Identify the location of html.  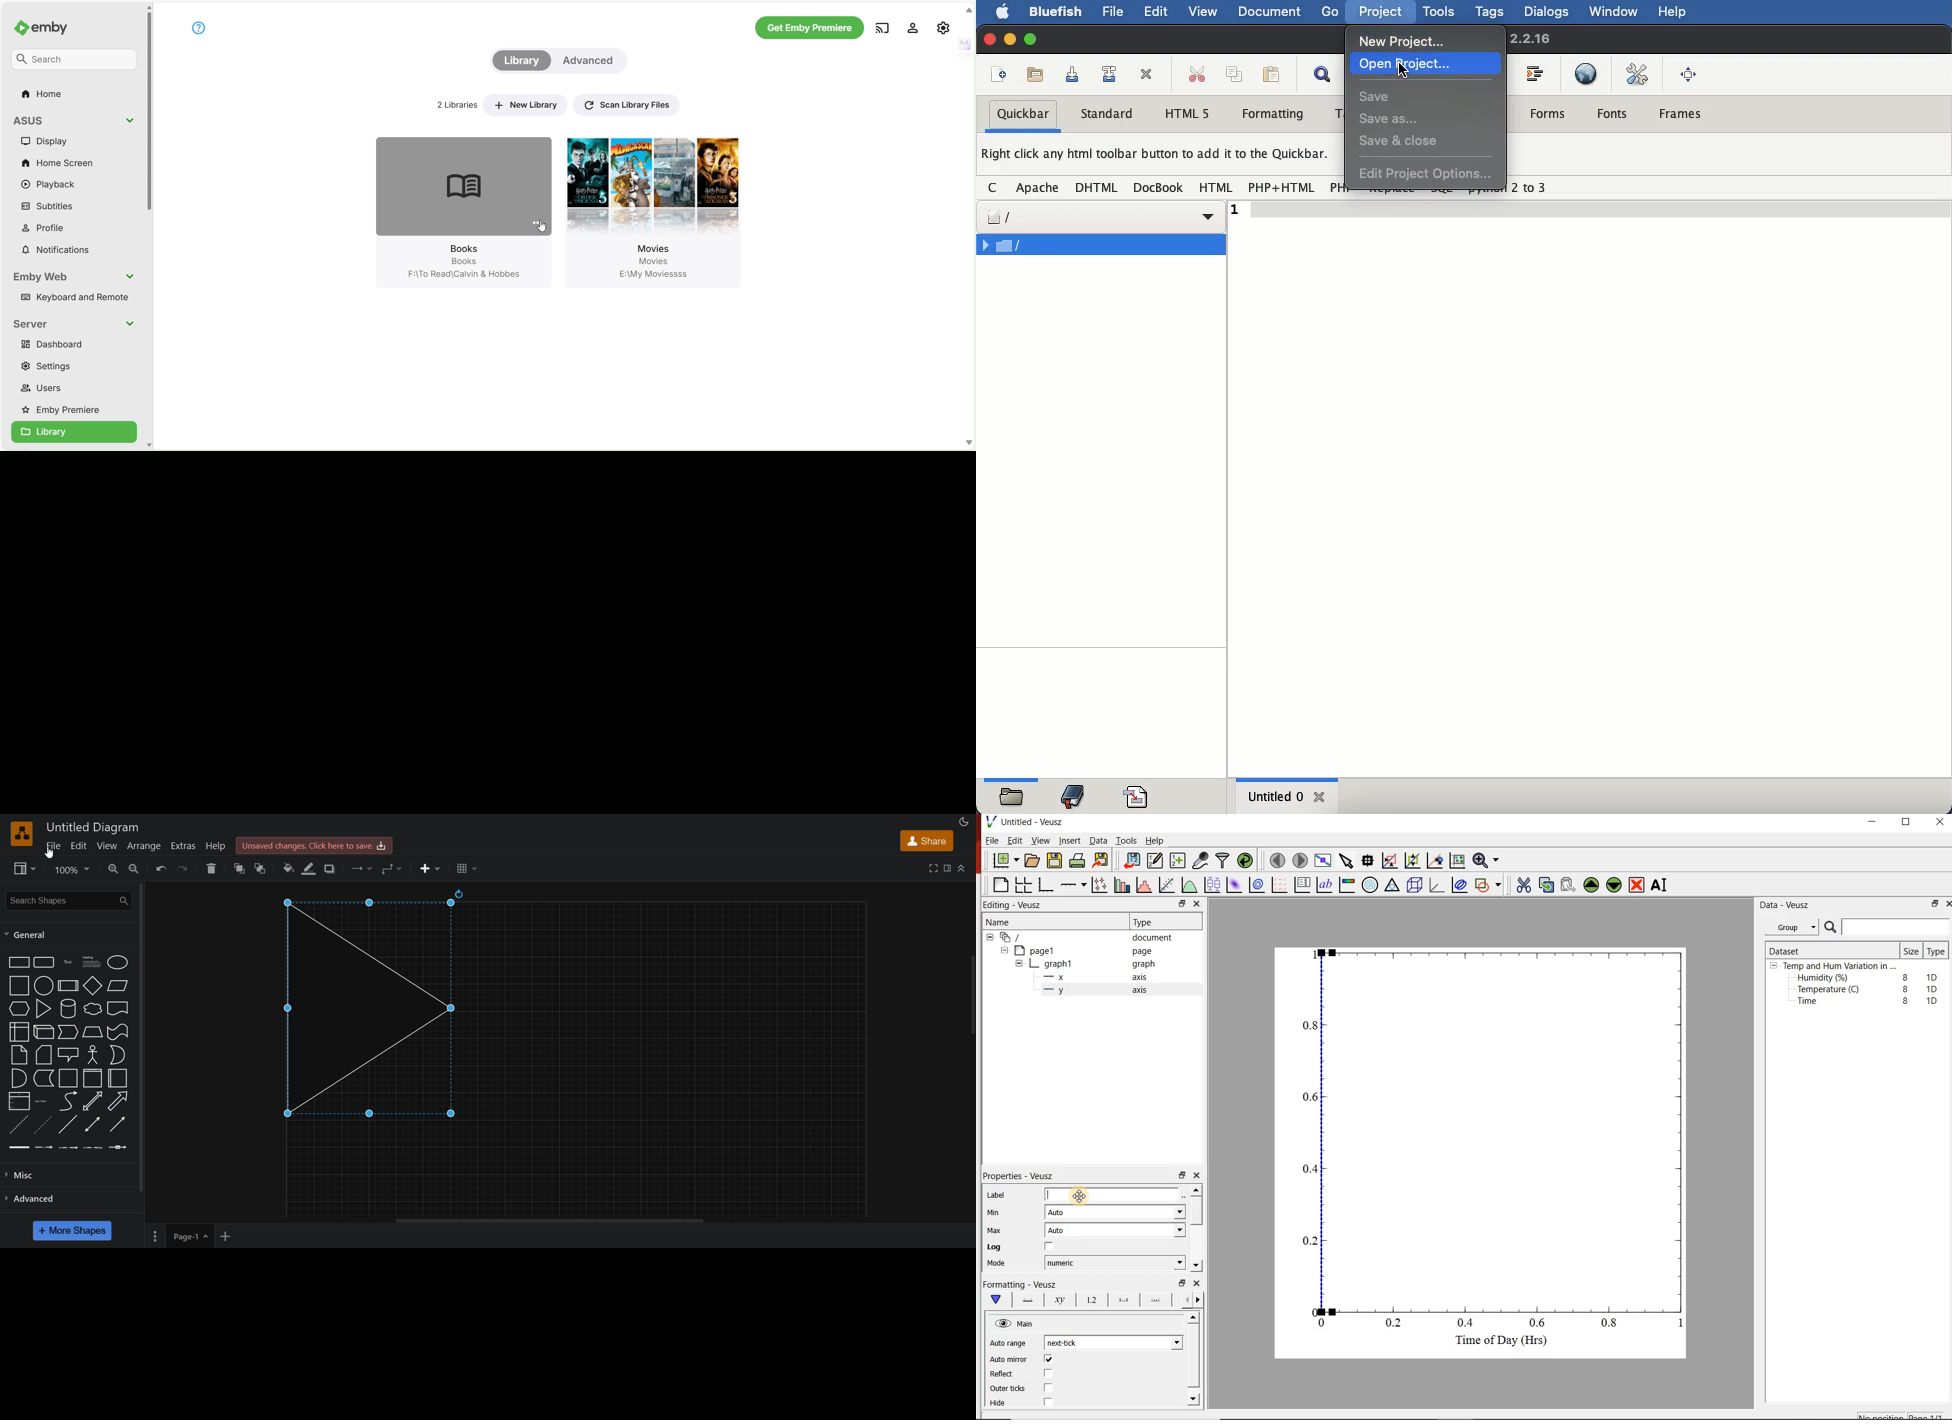
(1216, 189).